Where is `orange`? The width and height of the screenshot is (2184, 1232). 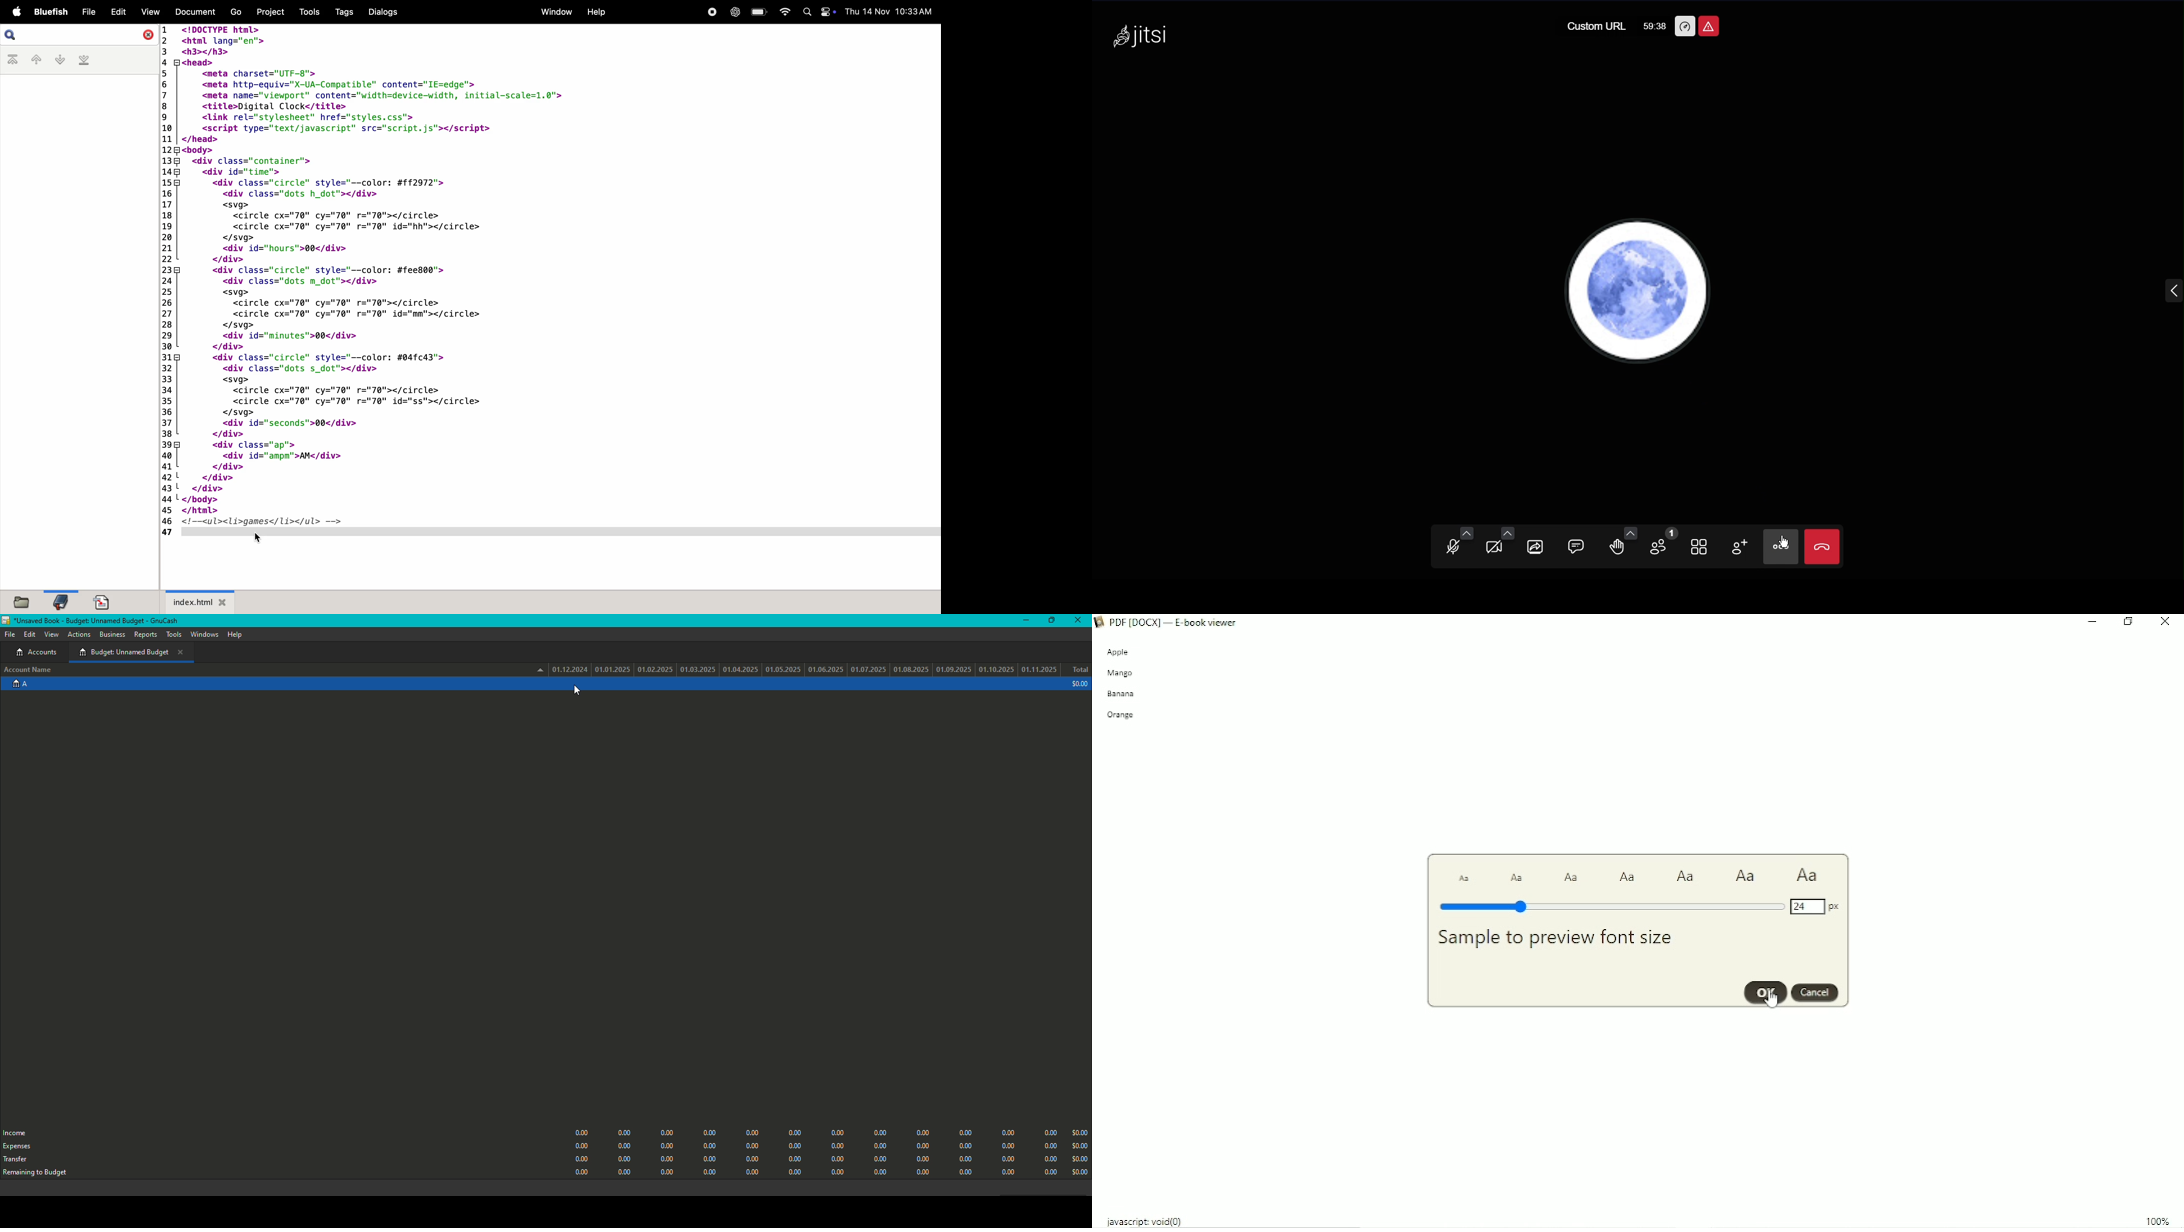 orange is located at coordinates (1123, 715).